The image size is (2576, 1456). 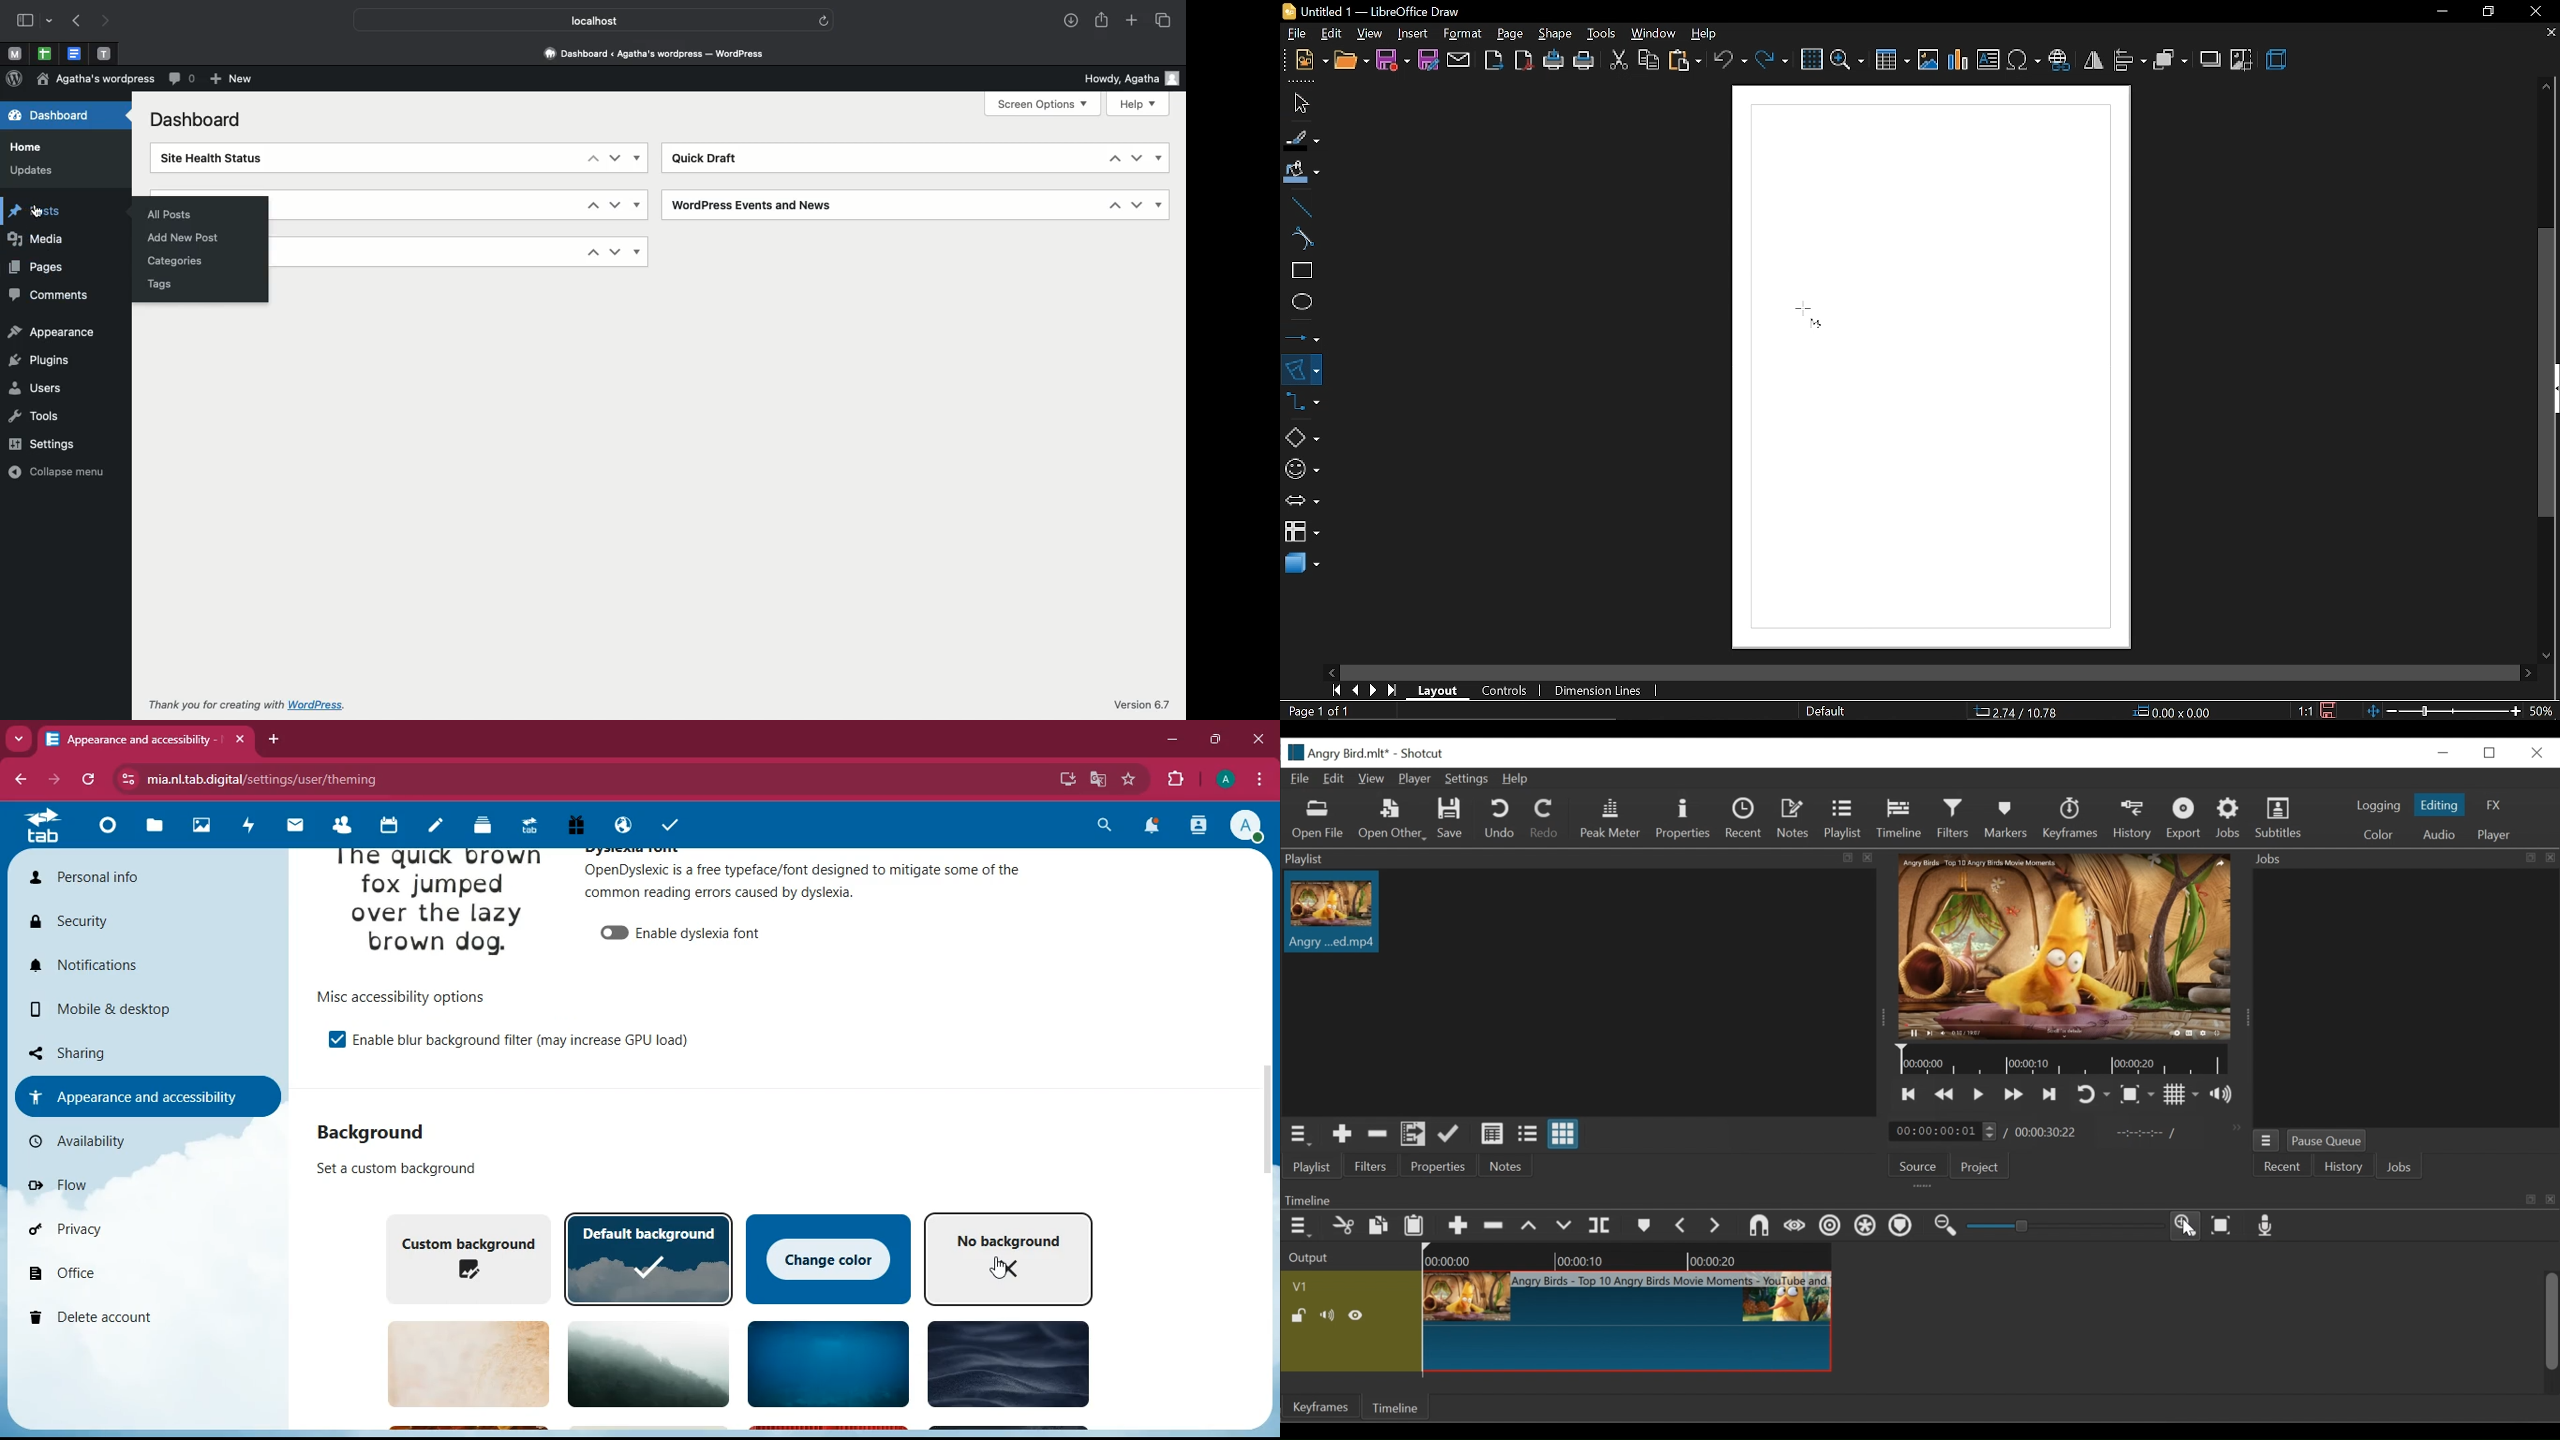 What do you see at coordinates (1529, 1135) in the screenshot?
I see `View as files` at bounding box center [1529, 1135].